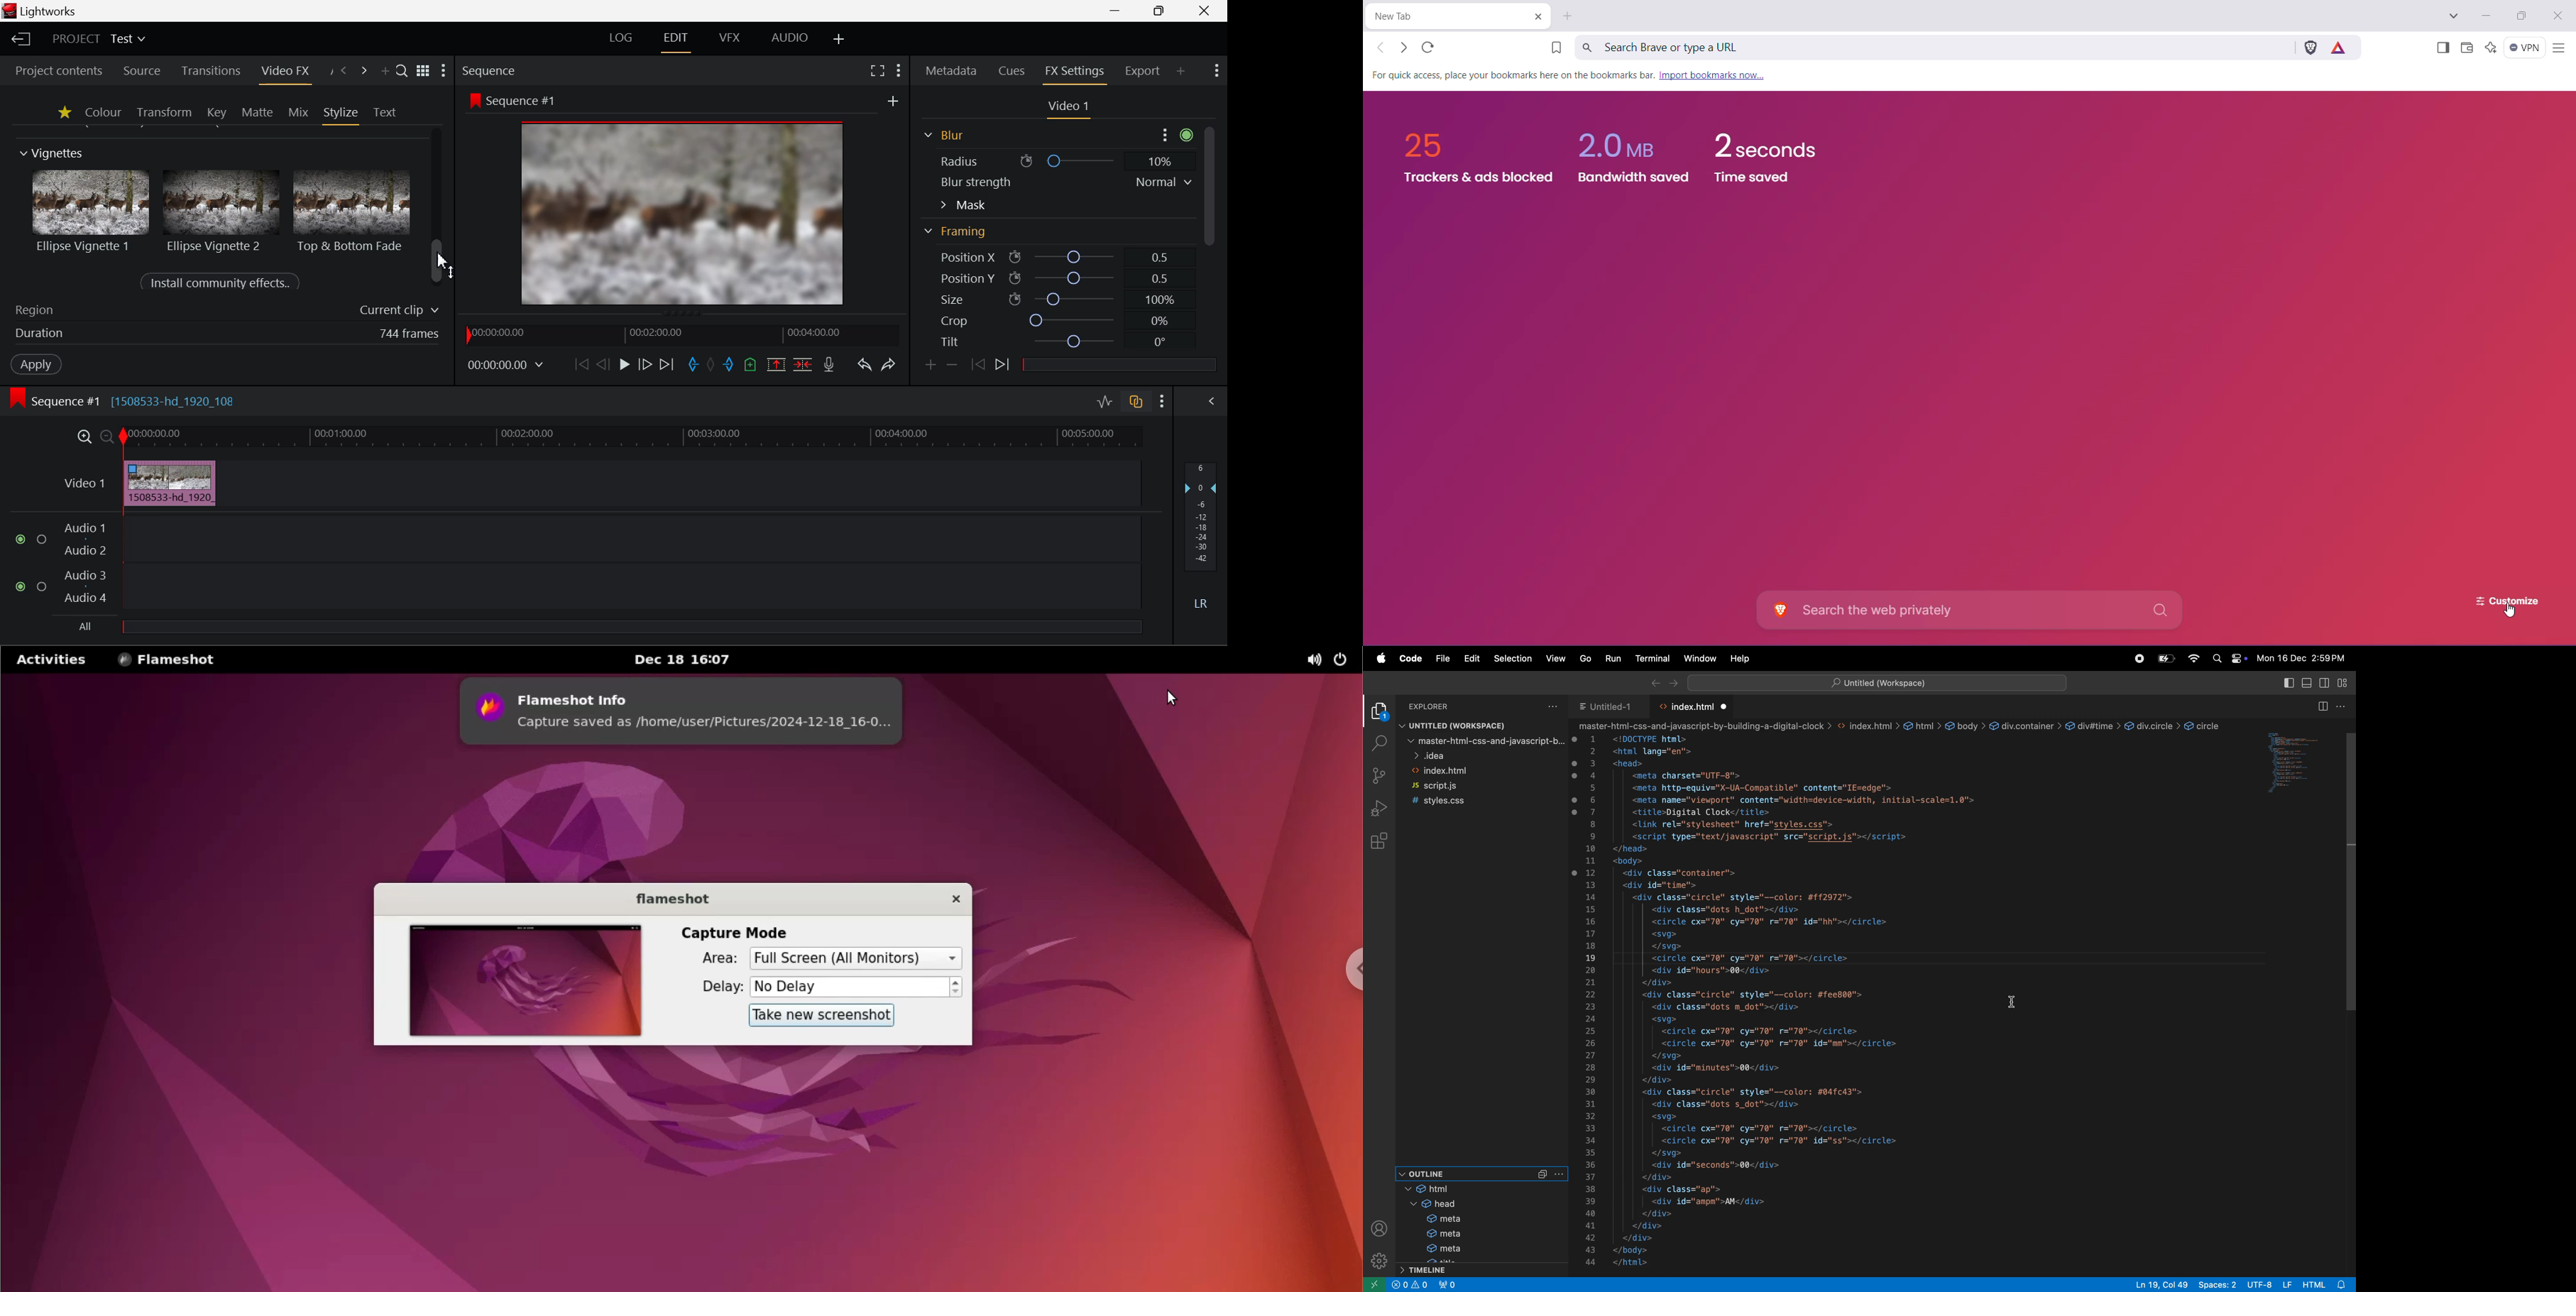  Describe the element at coordinates (1804, 1004) in the screenshot. I see `<html lang="en">
<head>
<meta charset="UTF-8">
<meta http-equiv="X-UA-Compatible" content="IE=edge">
<meta name="viewport" content="width=device-width, initial-scale=1.0">
<title>Digital Clock</title>
<link rel="stylesheet" href="styles.css">
<script type="text/javascript" src="script.js"></script>
</head>
<body>
<div class="container">
<div id="time">
<div class="circle" style="--color: #ff2972">
<div class="dots h_dot"></div>
<circle cx="70" cy="70" r="70" id="hh"></circle>
<svg>
</svg>
<circle cx="70" cy="70" r="70"></circle>
<div id="hours">00</div>
</div>
<div class="circle" style="--color: #fee800">
<div class="dots m_dot"></div>
<svg>
<circle cx="70" cy="70" r="70"></circle>
<circle cx="70" cy="70" r="70" id="mm"></circle>
</svg>
<div id="minutes">00</div>
</div>
<div class="circle" style="--color: #04fc43">
<div class="dots s_dot"></div>
<svg>
<circle cx="70" cy="70" r="70"></circle>
<circle cx="70" cy="70" r="70" id="ss"></circle>
</svg>
<div id="seconds">00</div>
</div>
<div class="ap">
<div id="ampm">AM</div>
</div>
</div>
</div>
</body>
</html>` at that location.